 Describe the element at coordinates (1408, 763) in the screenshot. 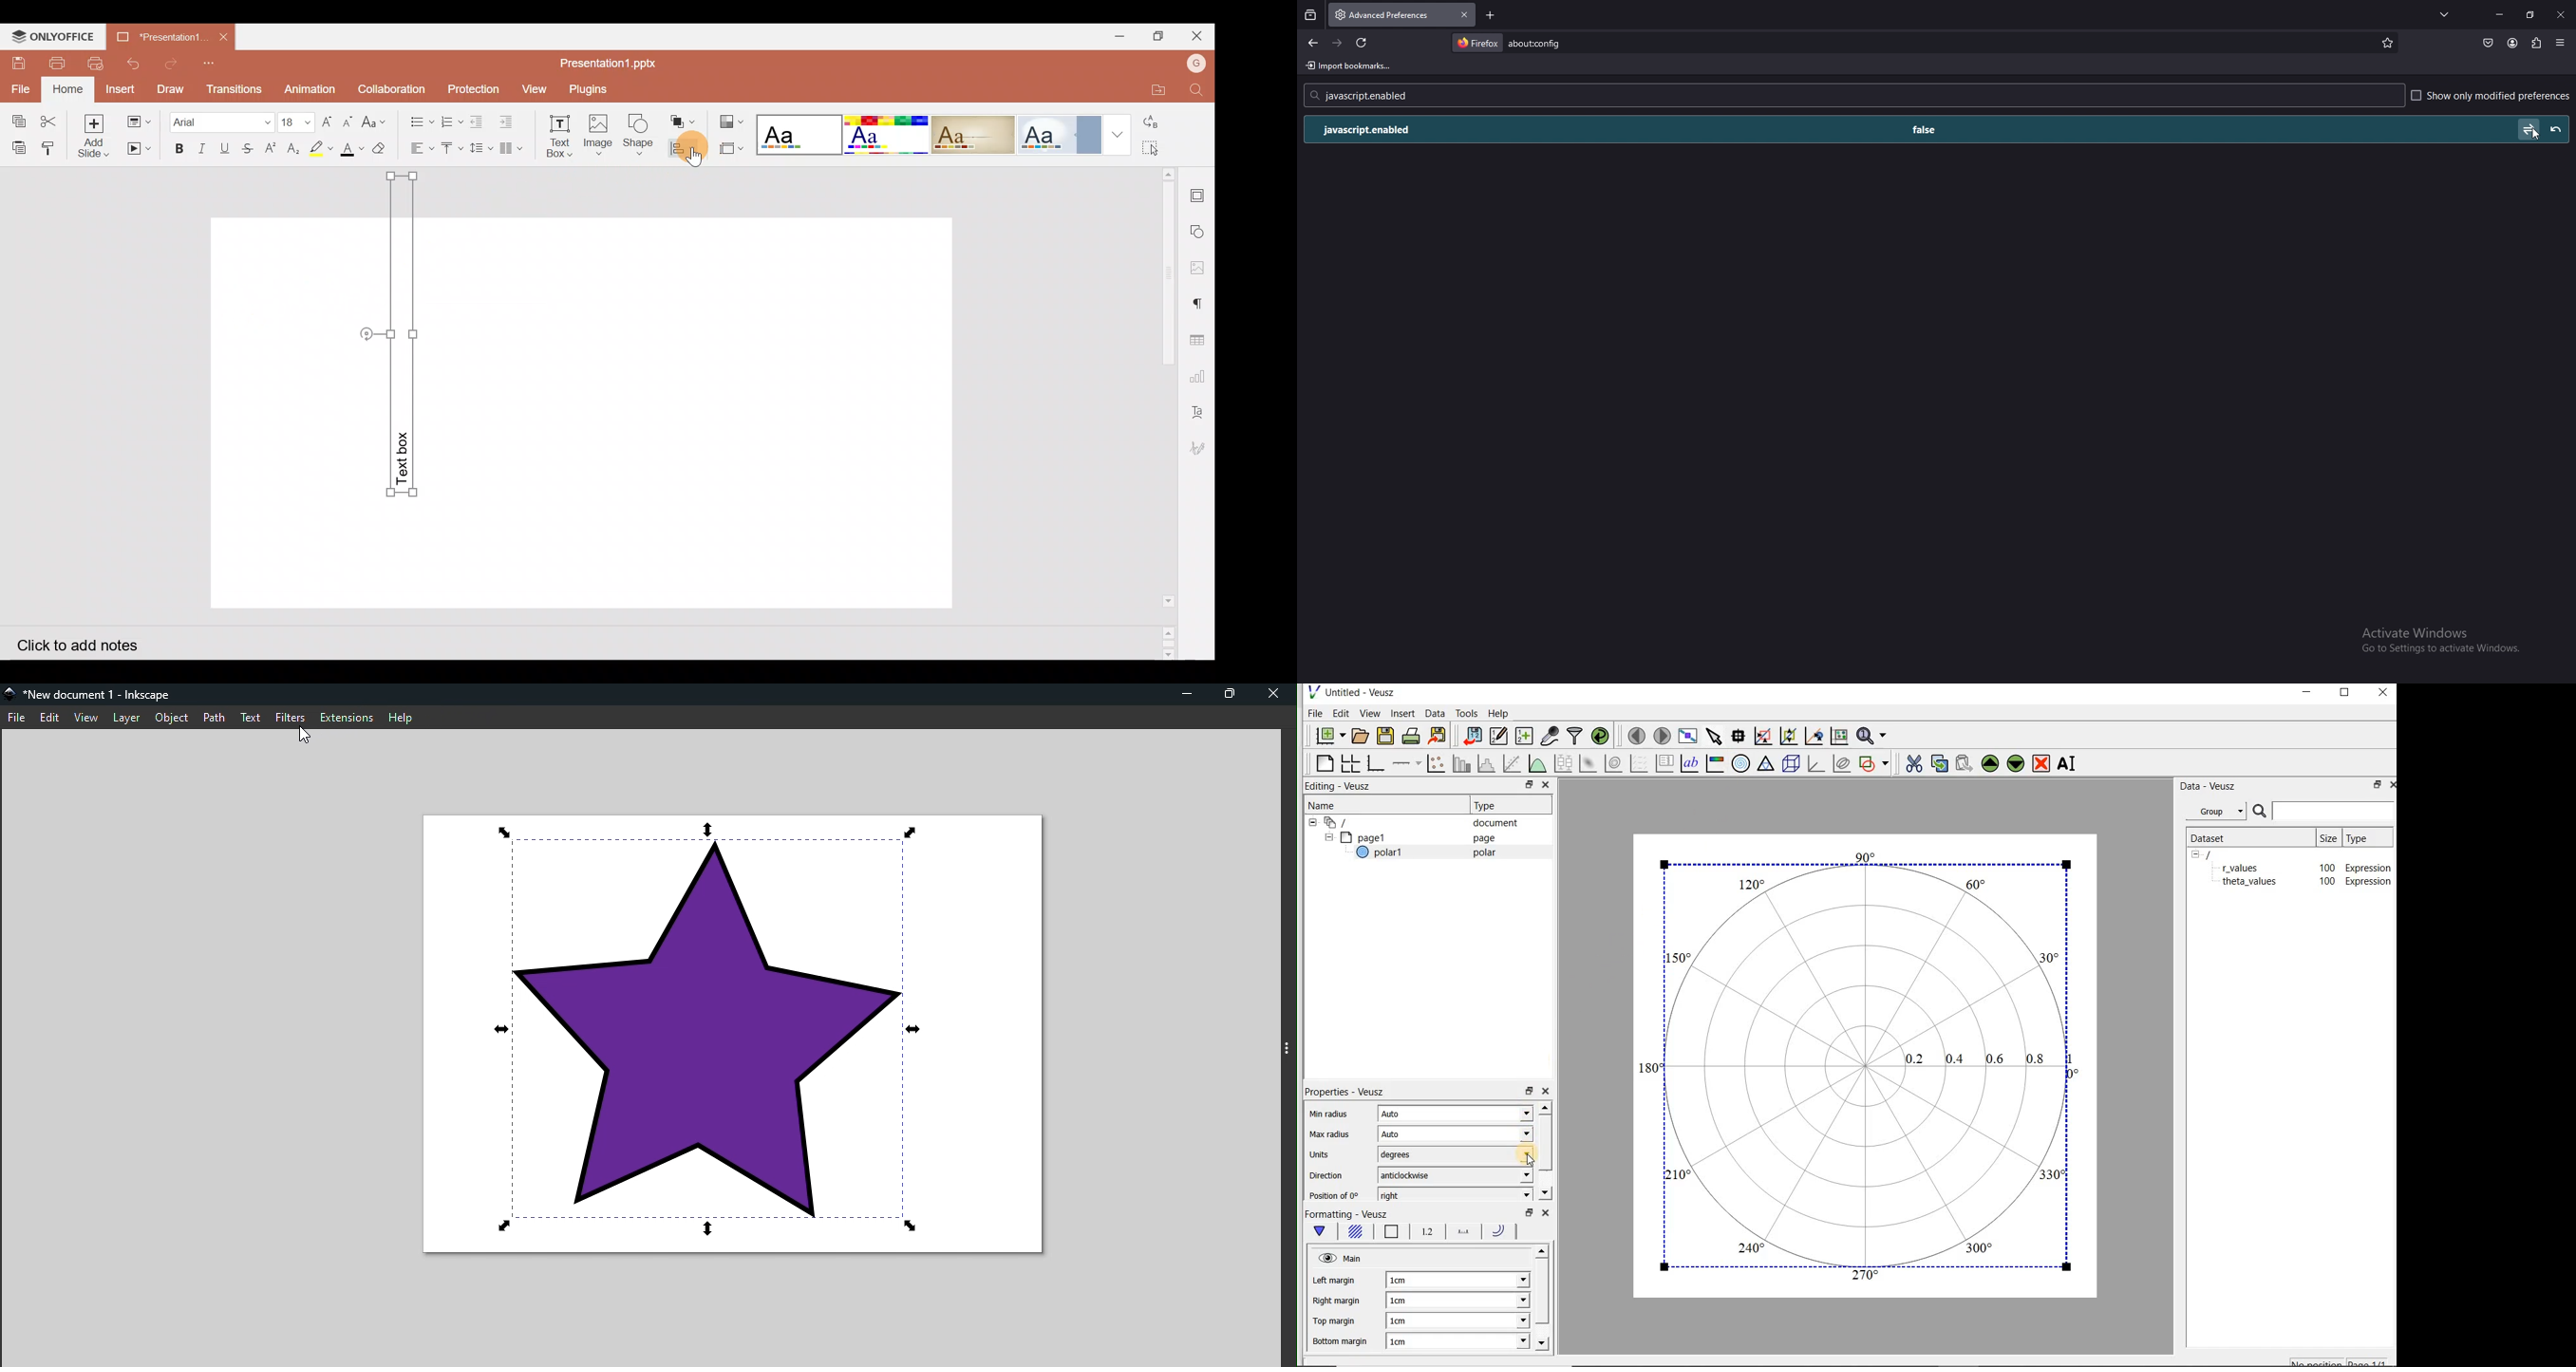

I see `add an axis to a plot` at that location.